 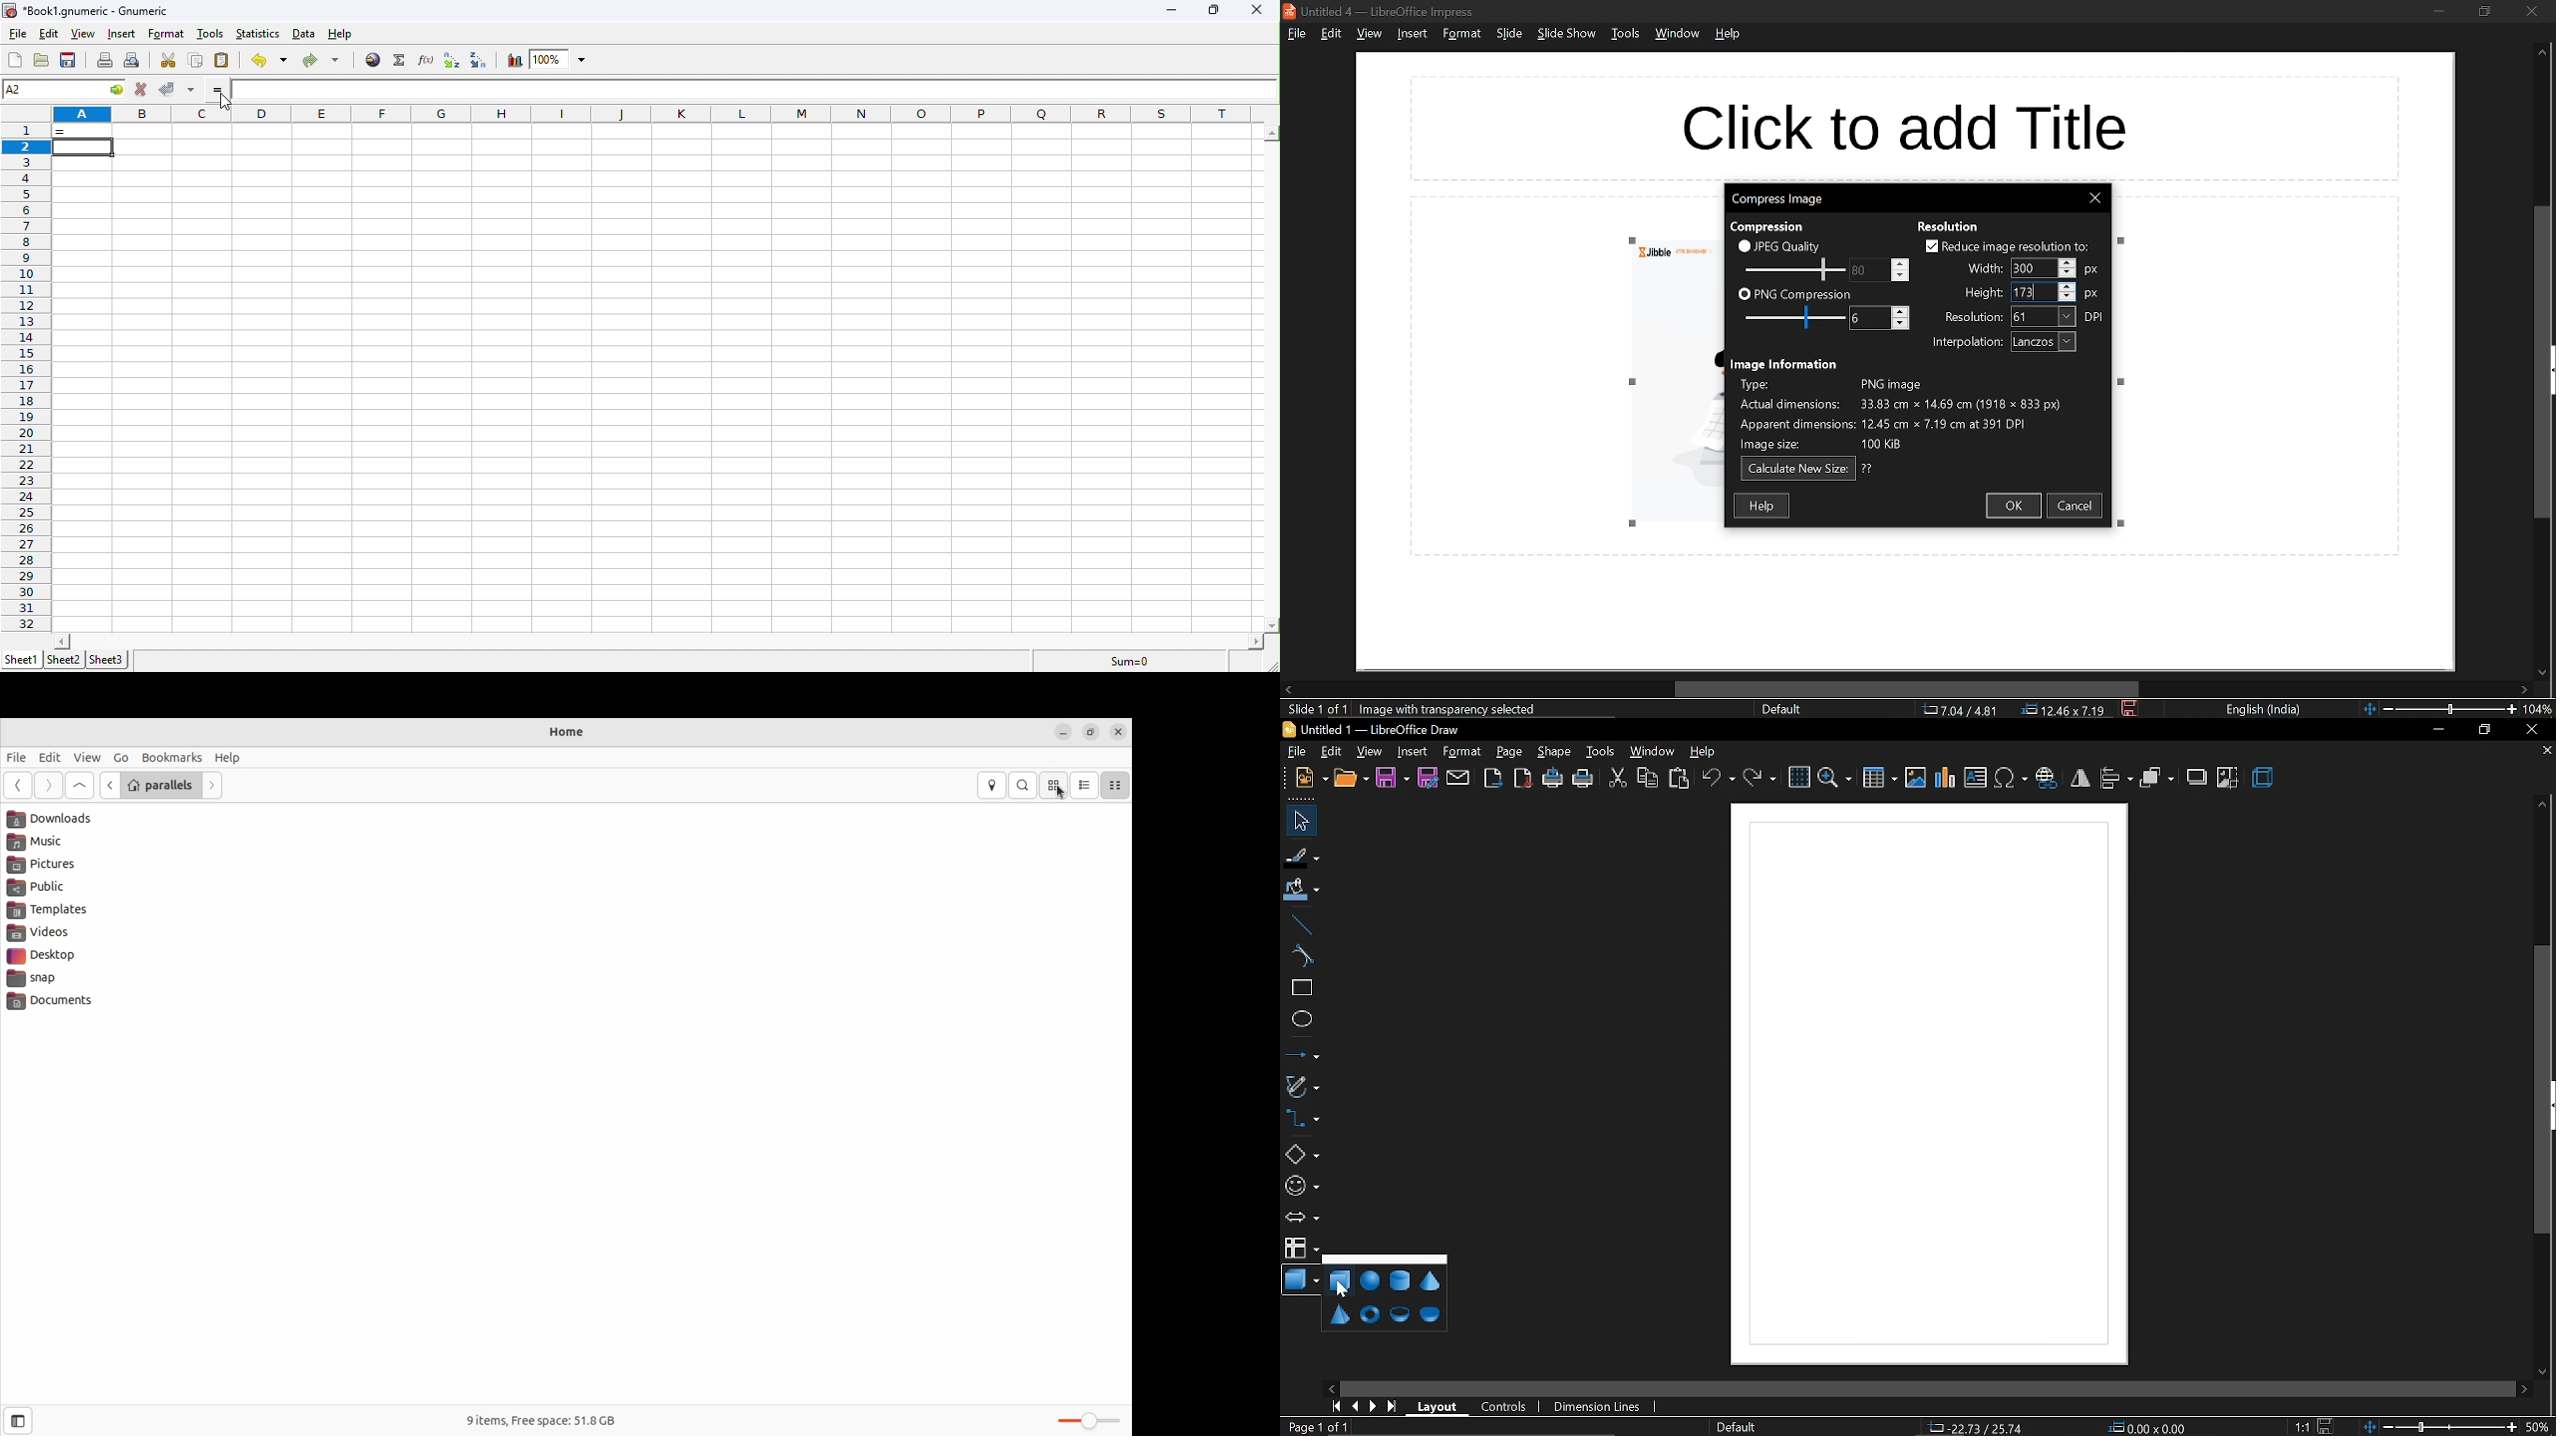 I want to click on attach, so click(x=1460, y=778).